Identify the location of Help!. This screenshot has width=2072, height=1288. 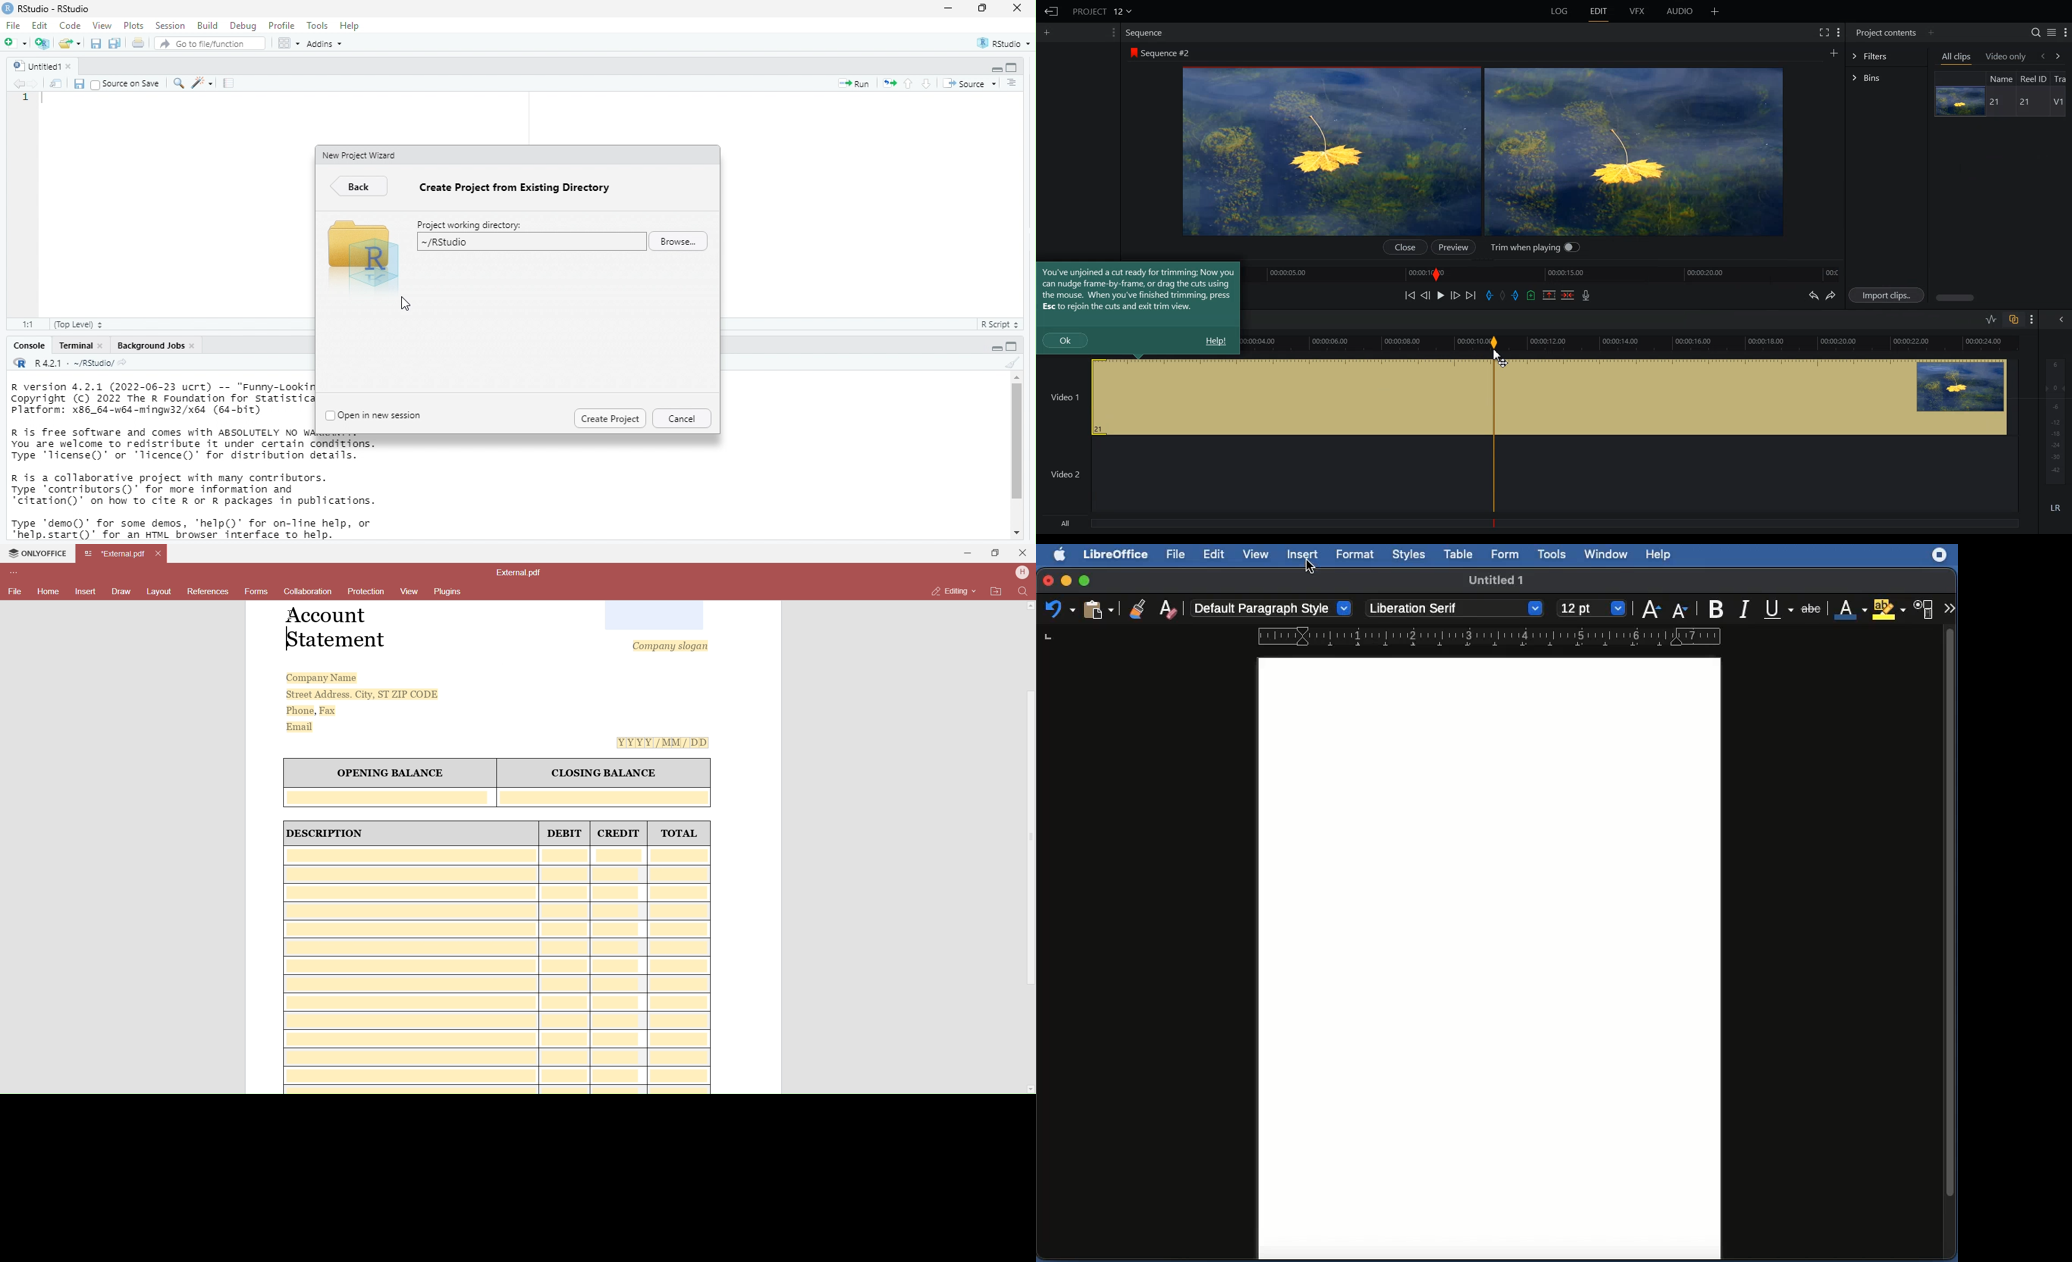
(1215, 341).